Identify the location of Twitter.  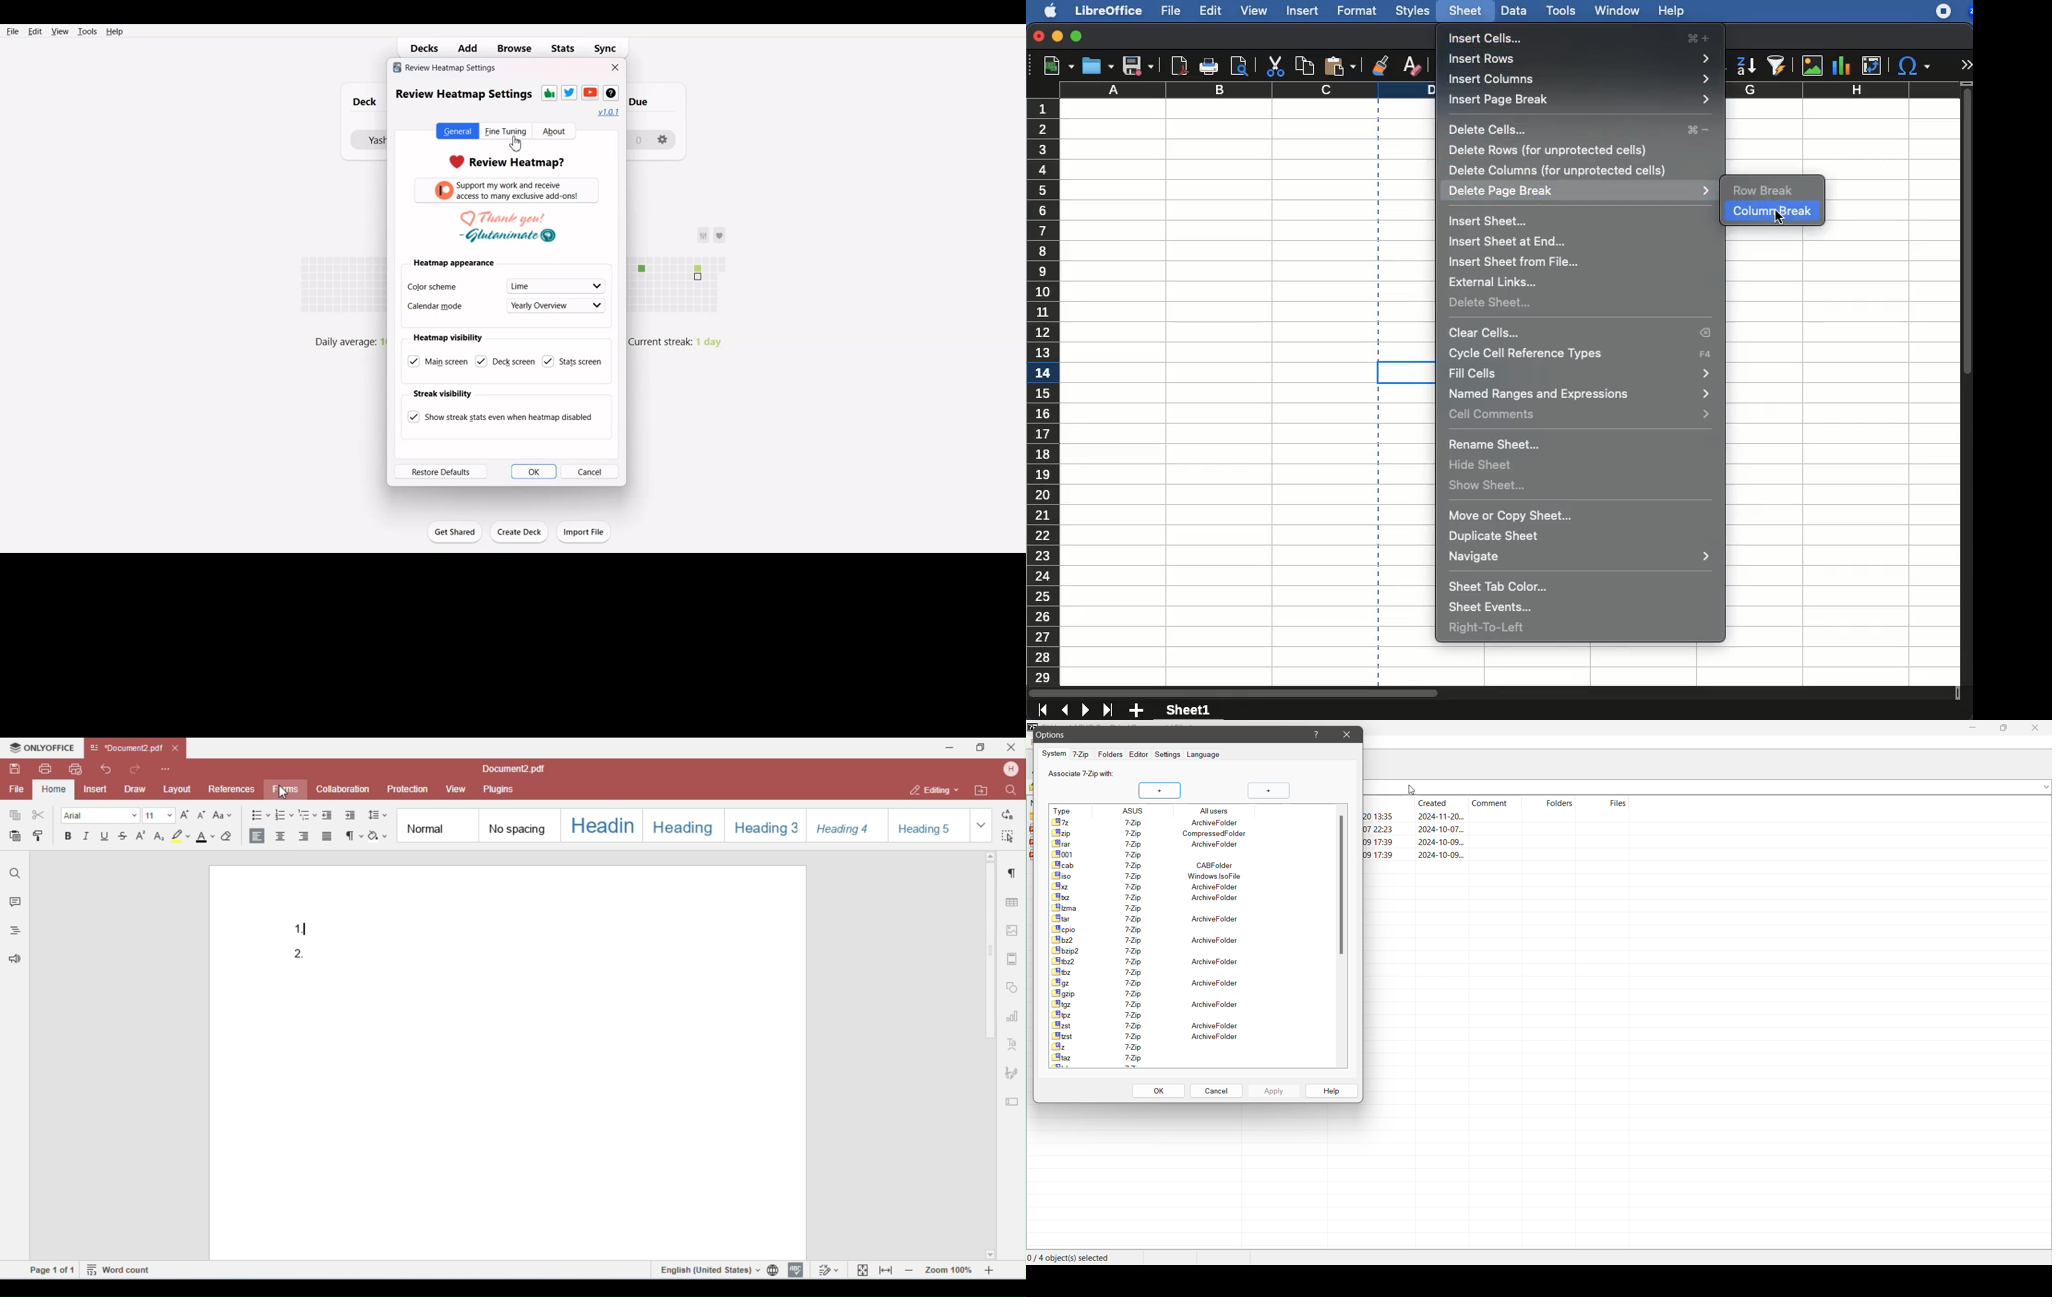
(569, 92).